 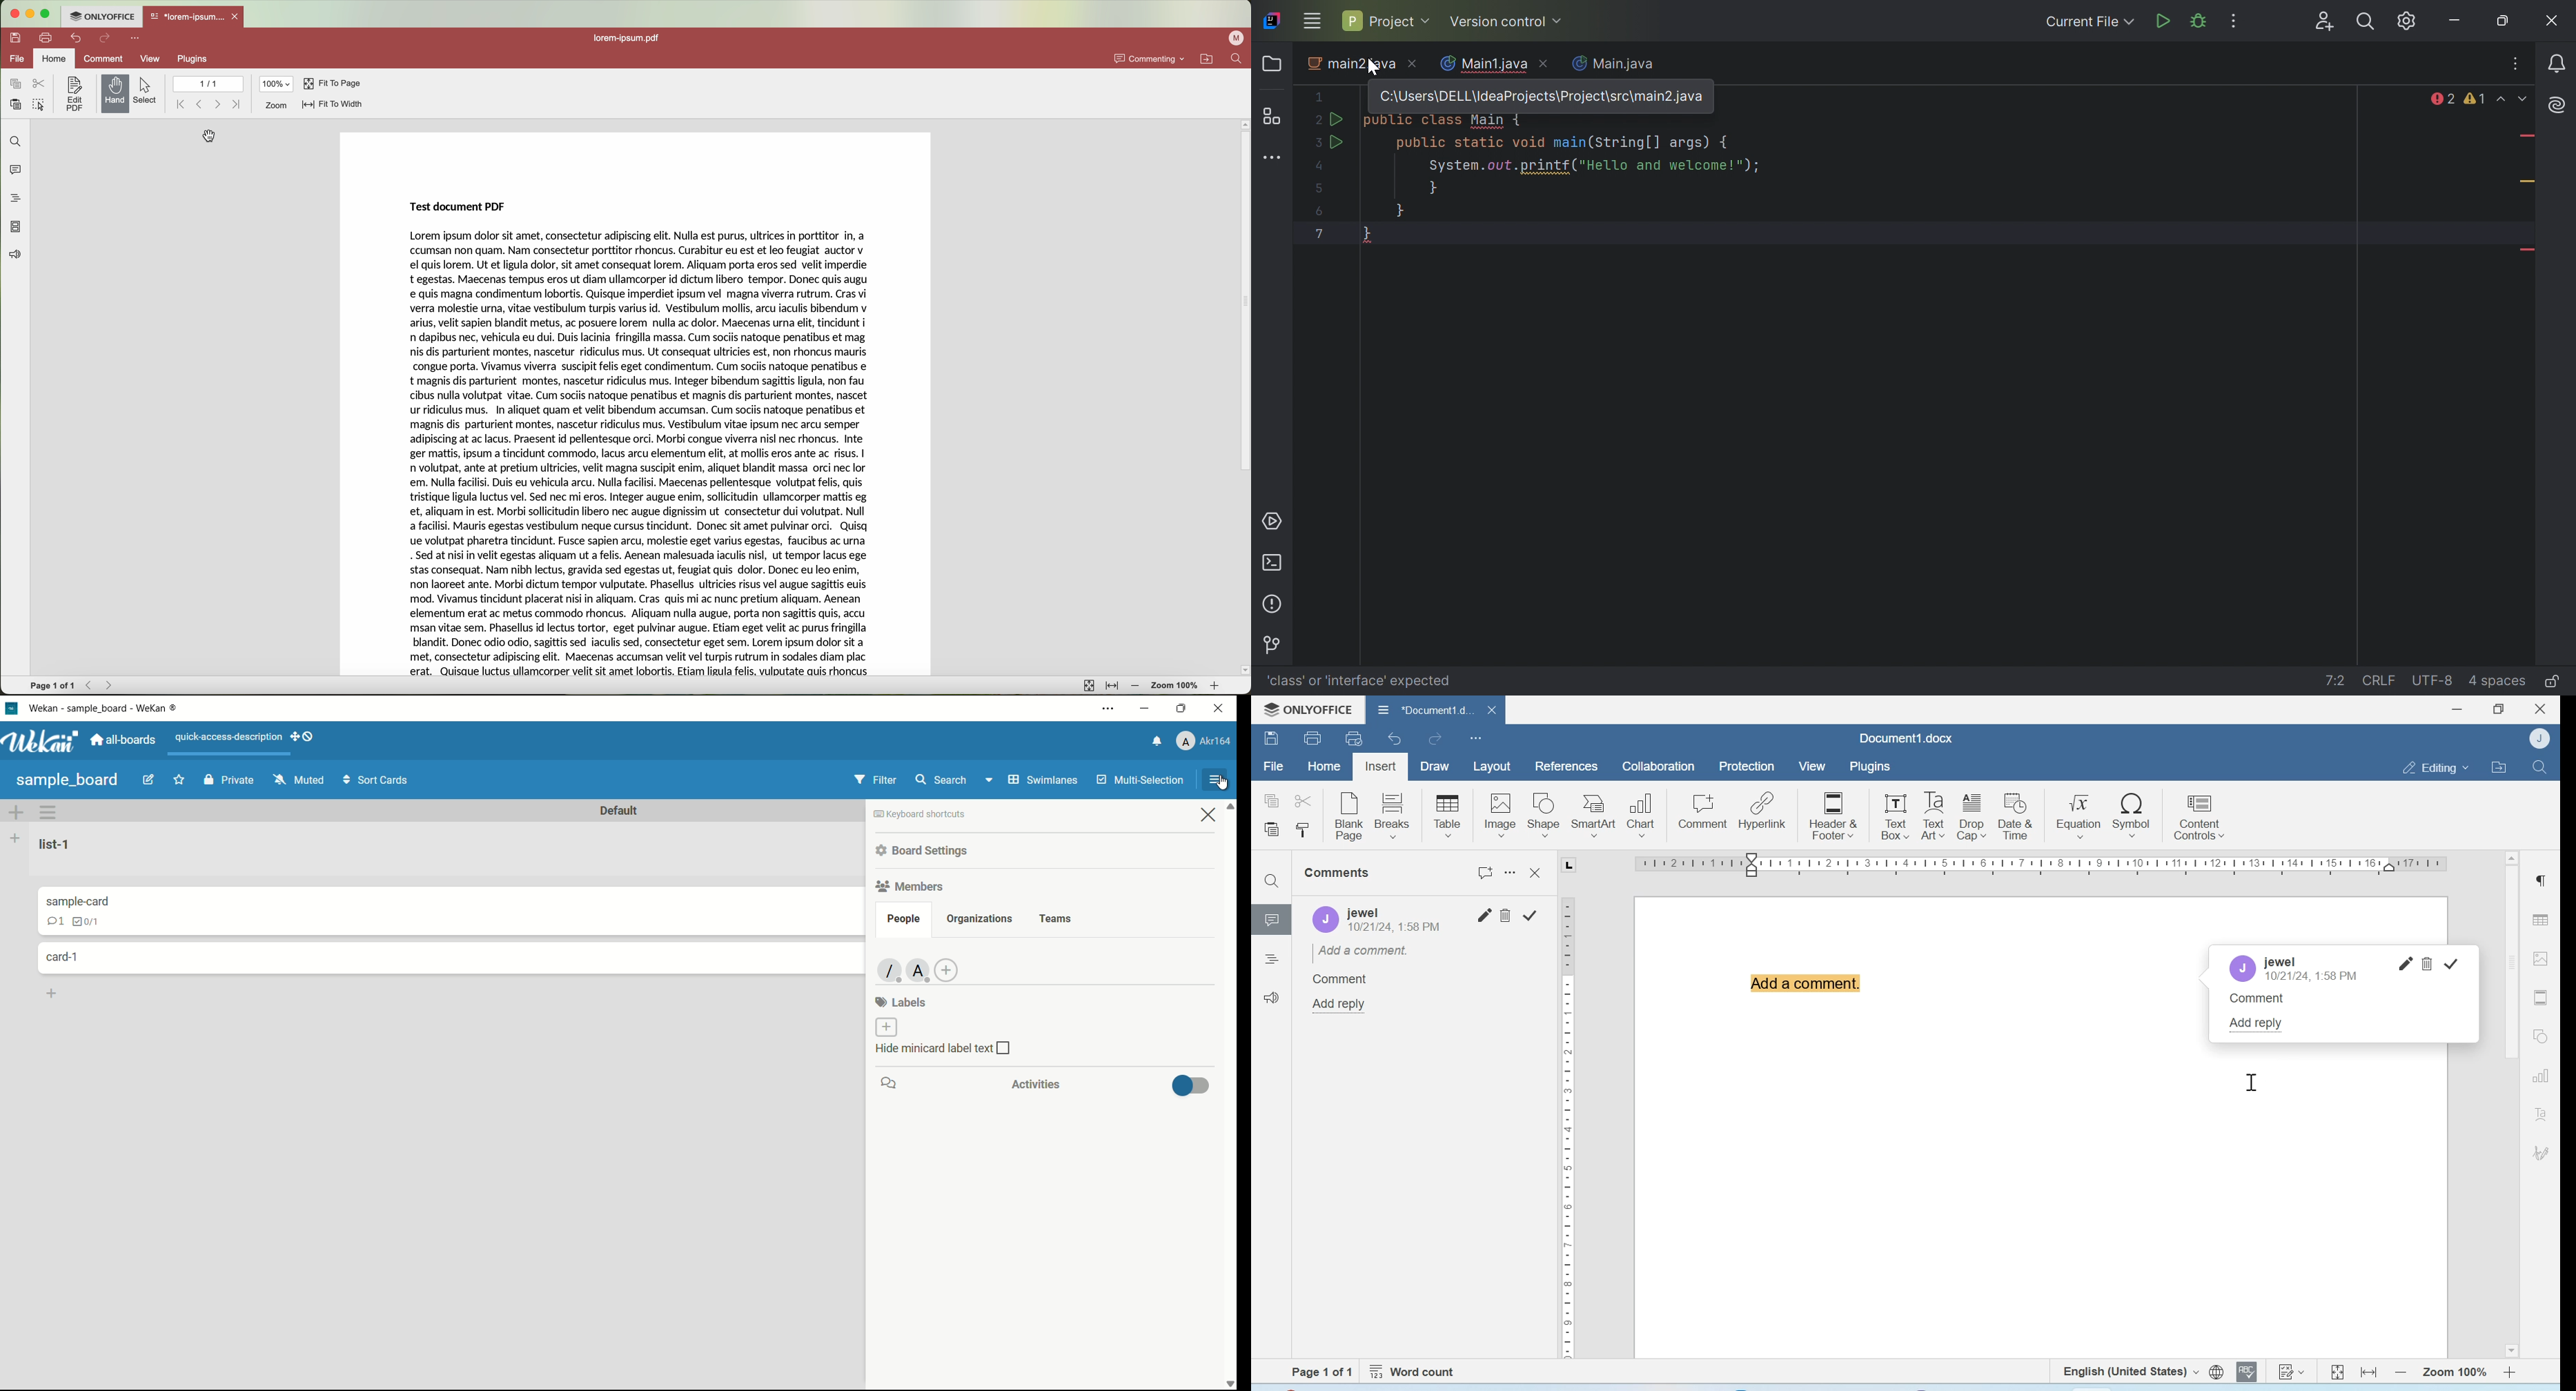 What do you see at coordinates (1574, 865) in the screenshot?
I see `tab stop` at bounding box center [1574, 865].